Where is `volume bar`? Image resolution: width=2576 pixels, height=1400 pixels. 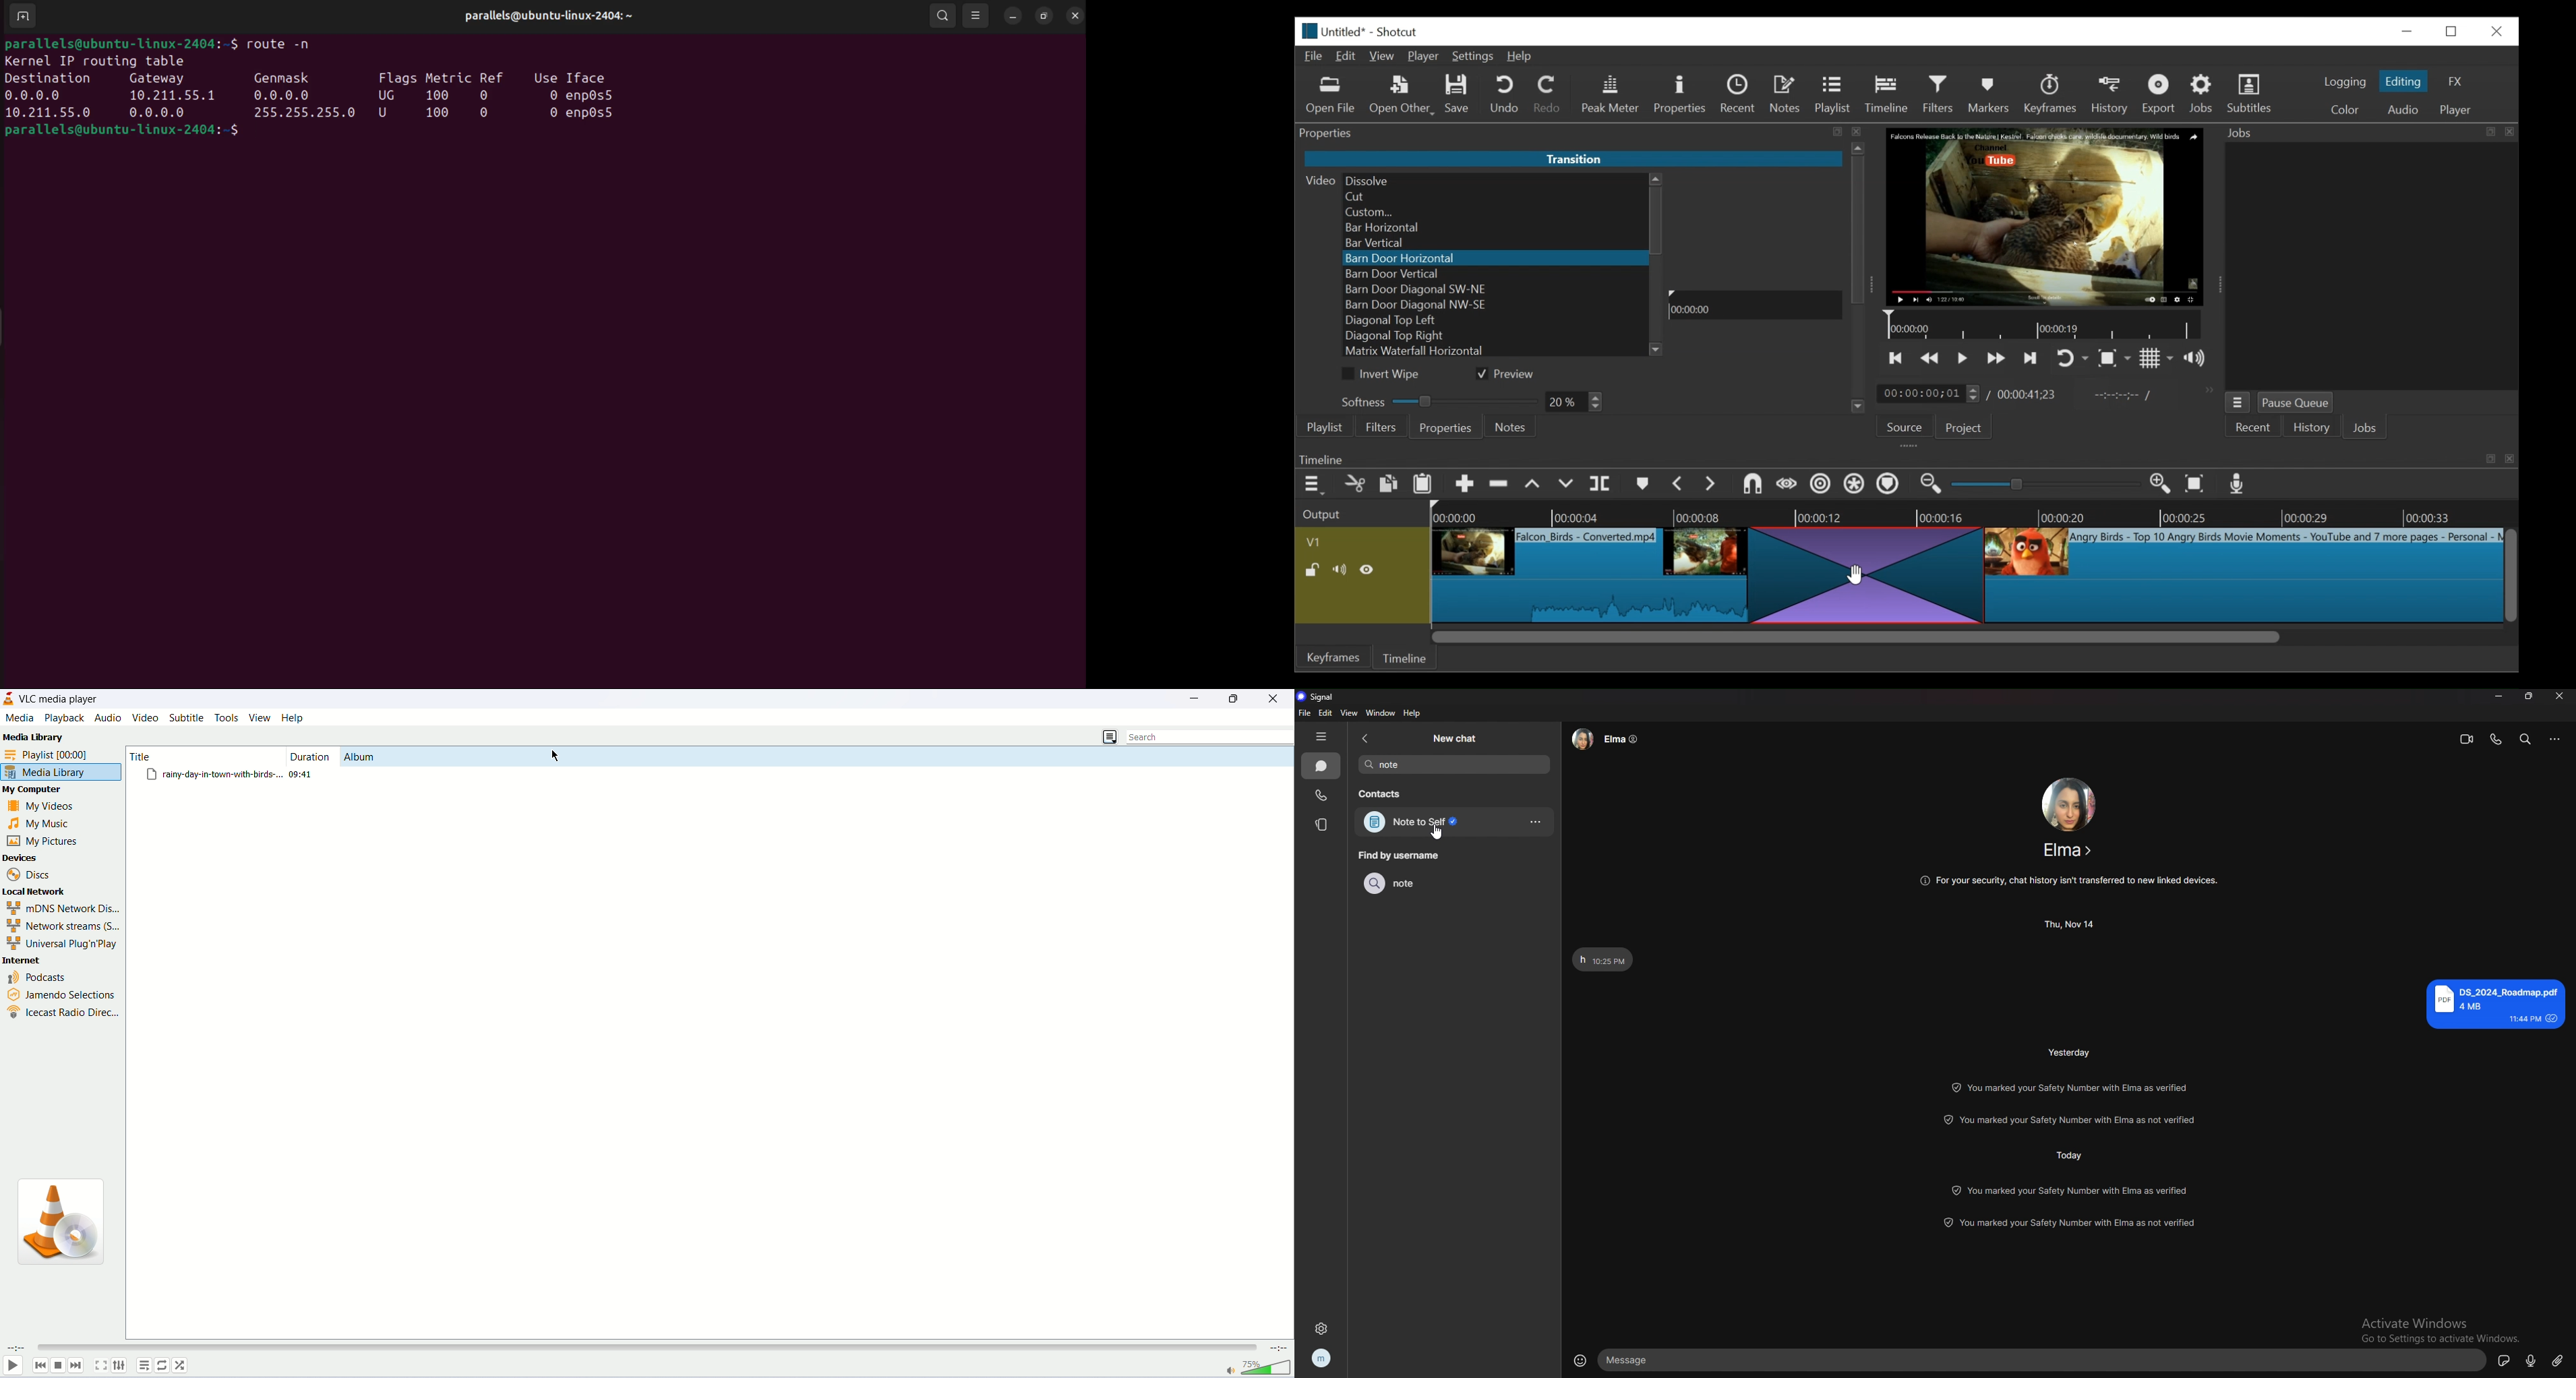 volume bar is located at coordinates (1250, 1367).